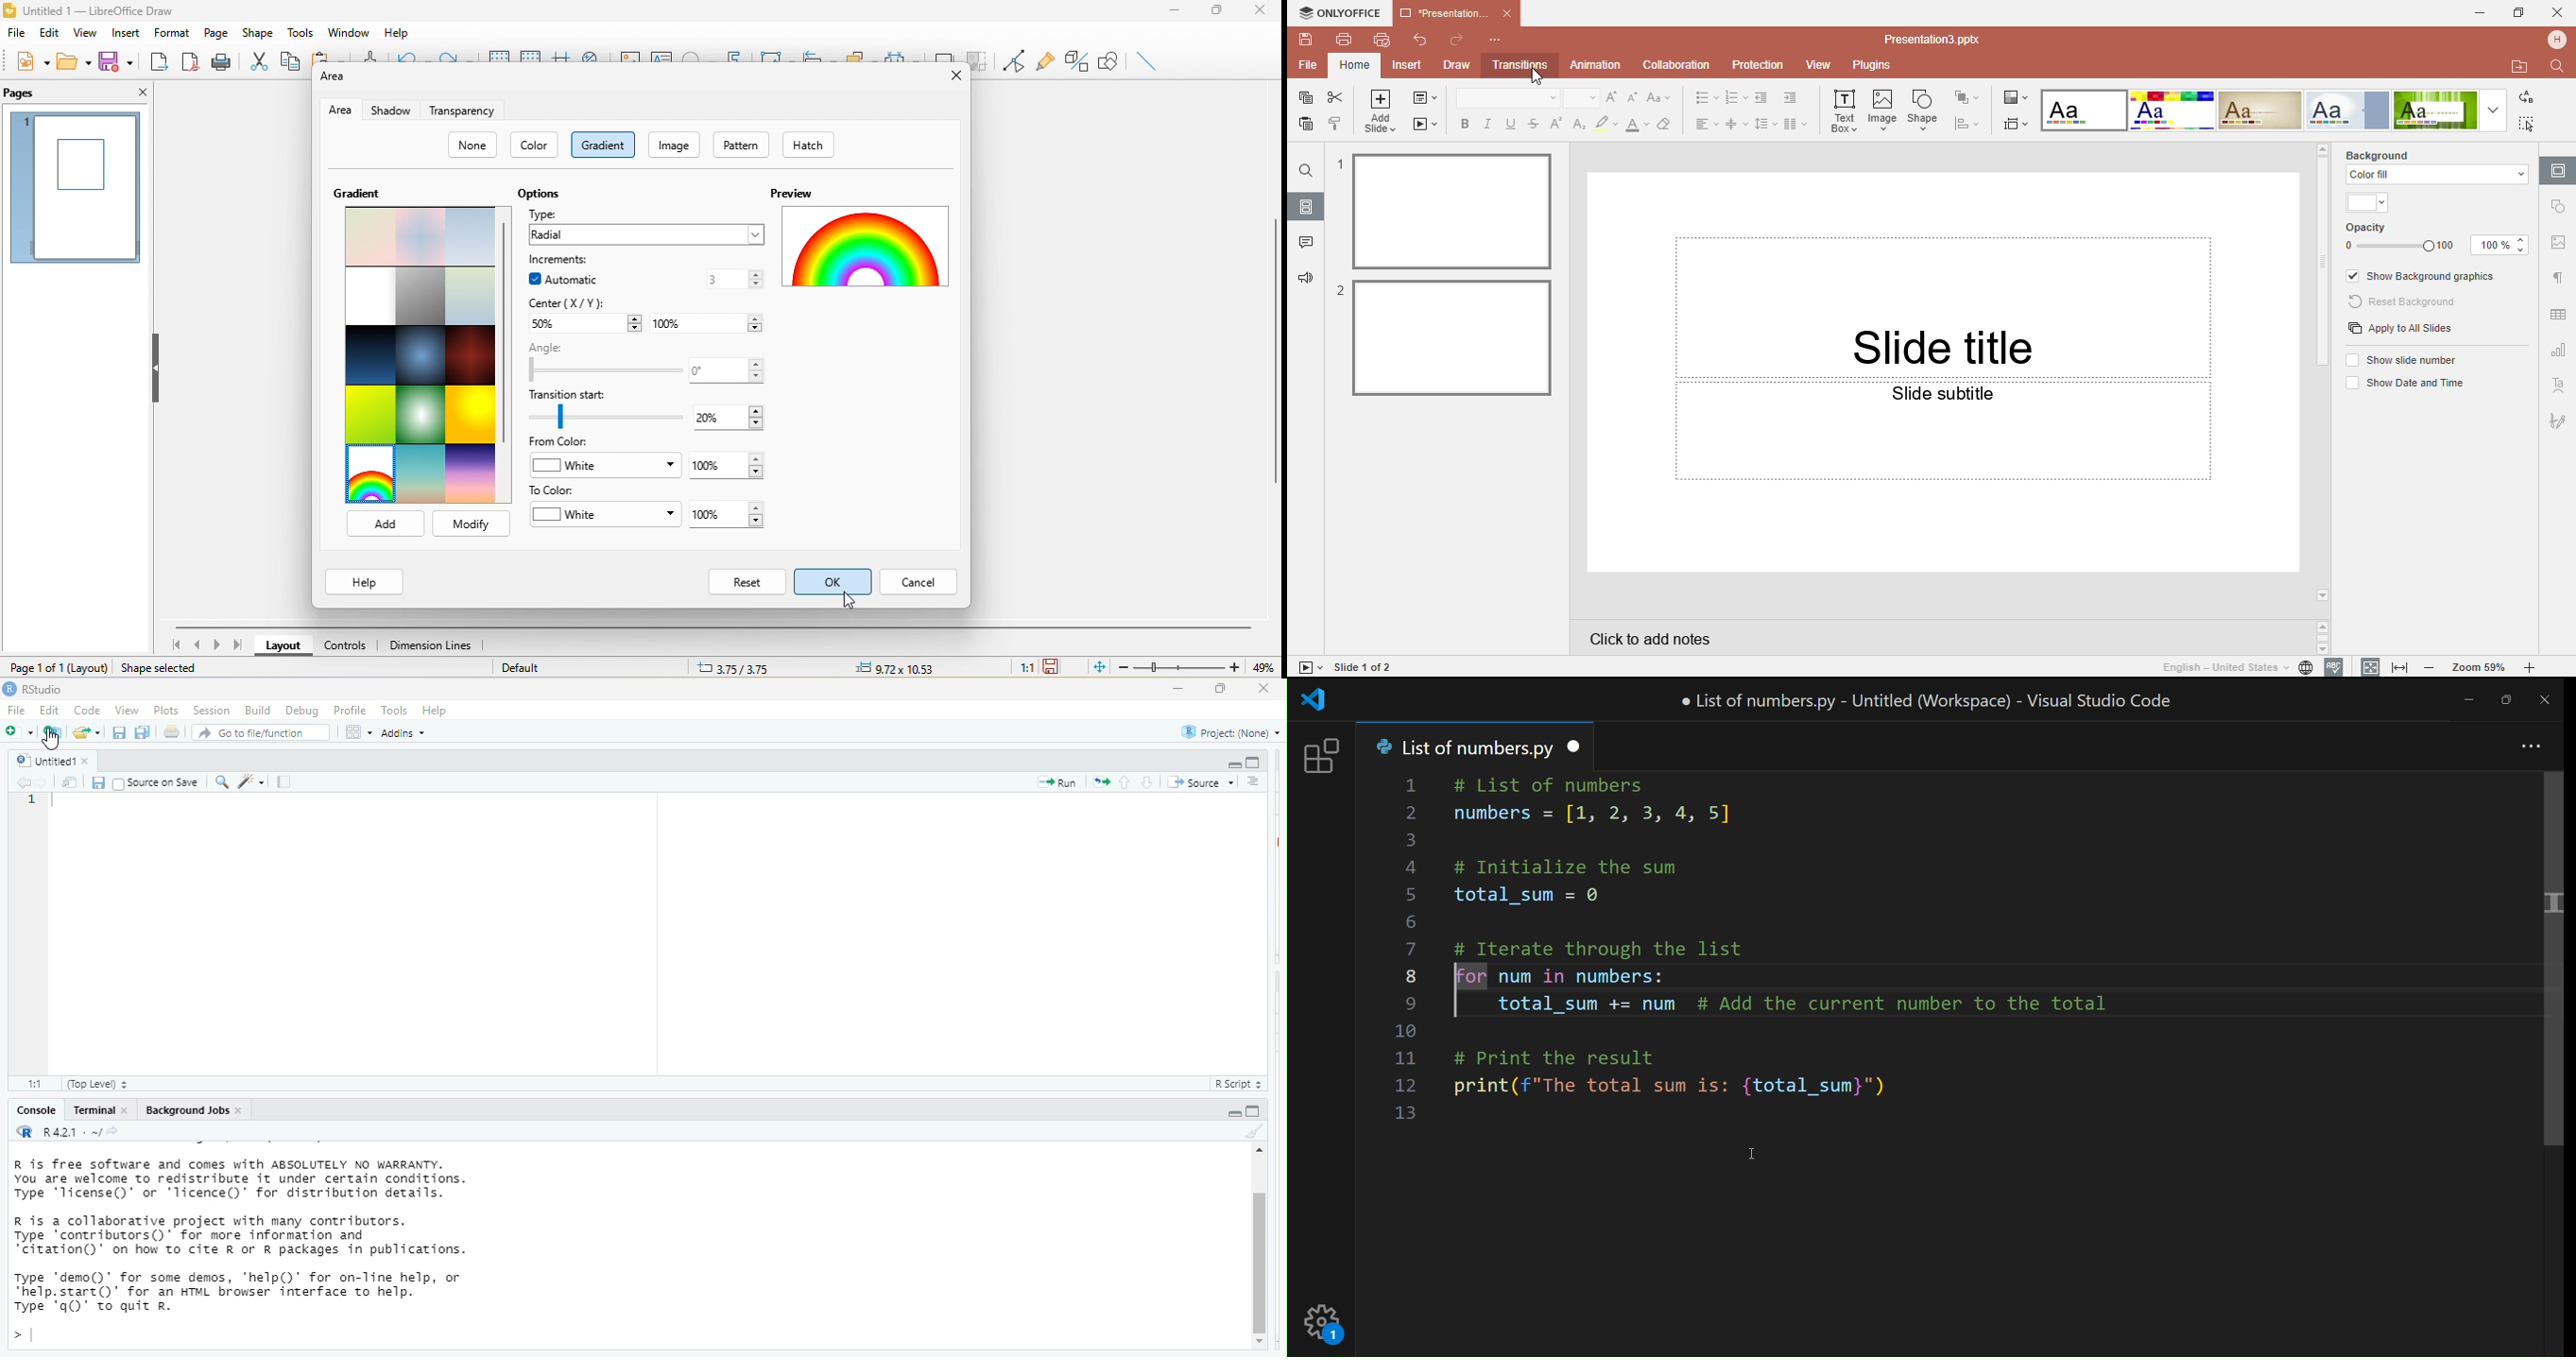 This screenshot has height=1372, width=2576. What do you see at coordinates (538, 193) in the screenshot?
I see `options` at bounding box center [538, 193].